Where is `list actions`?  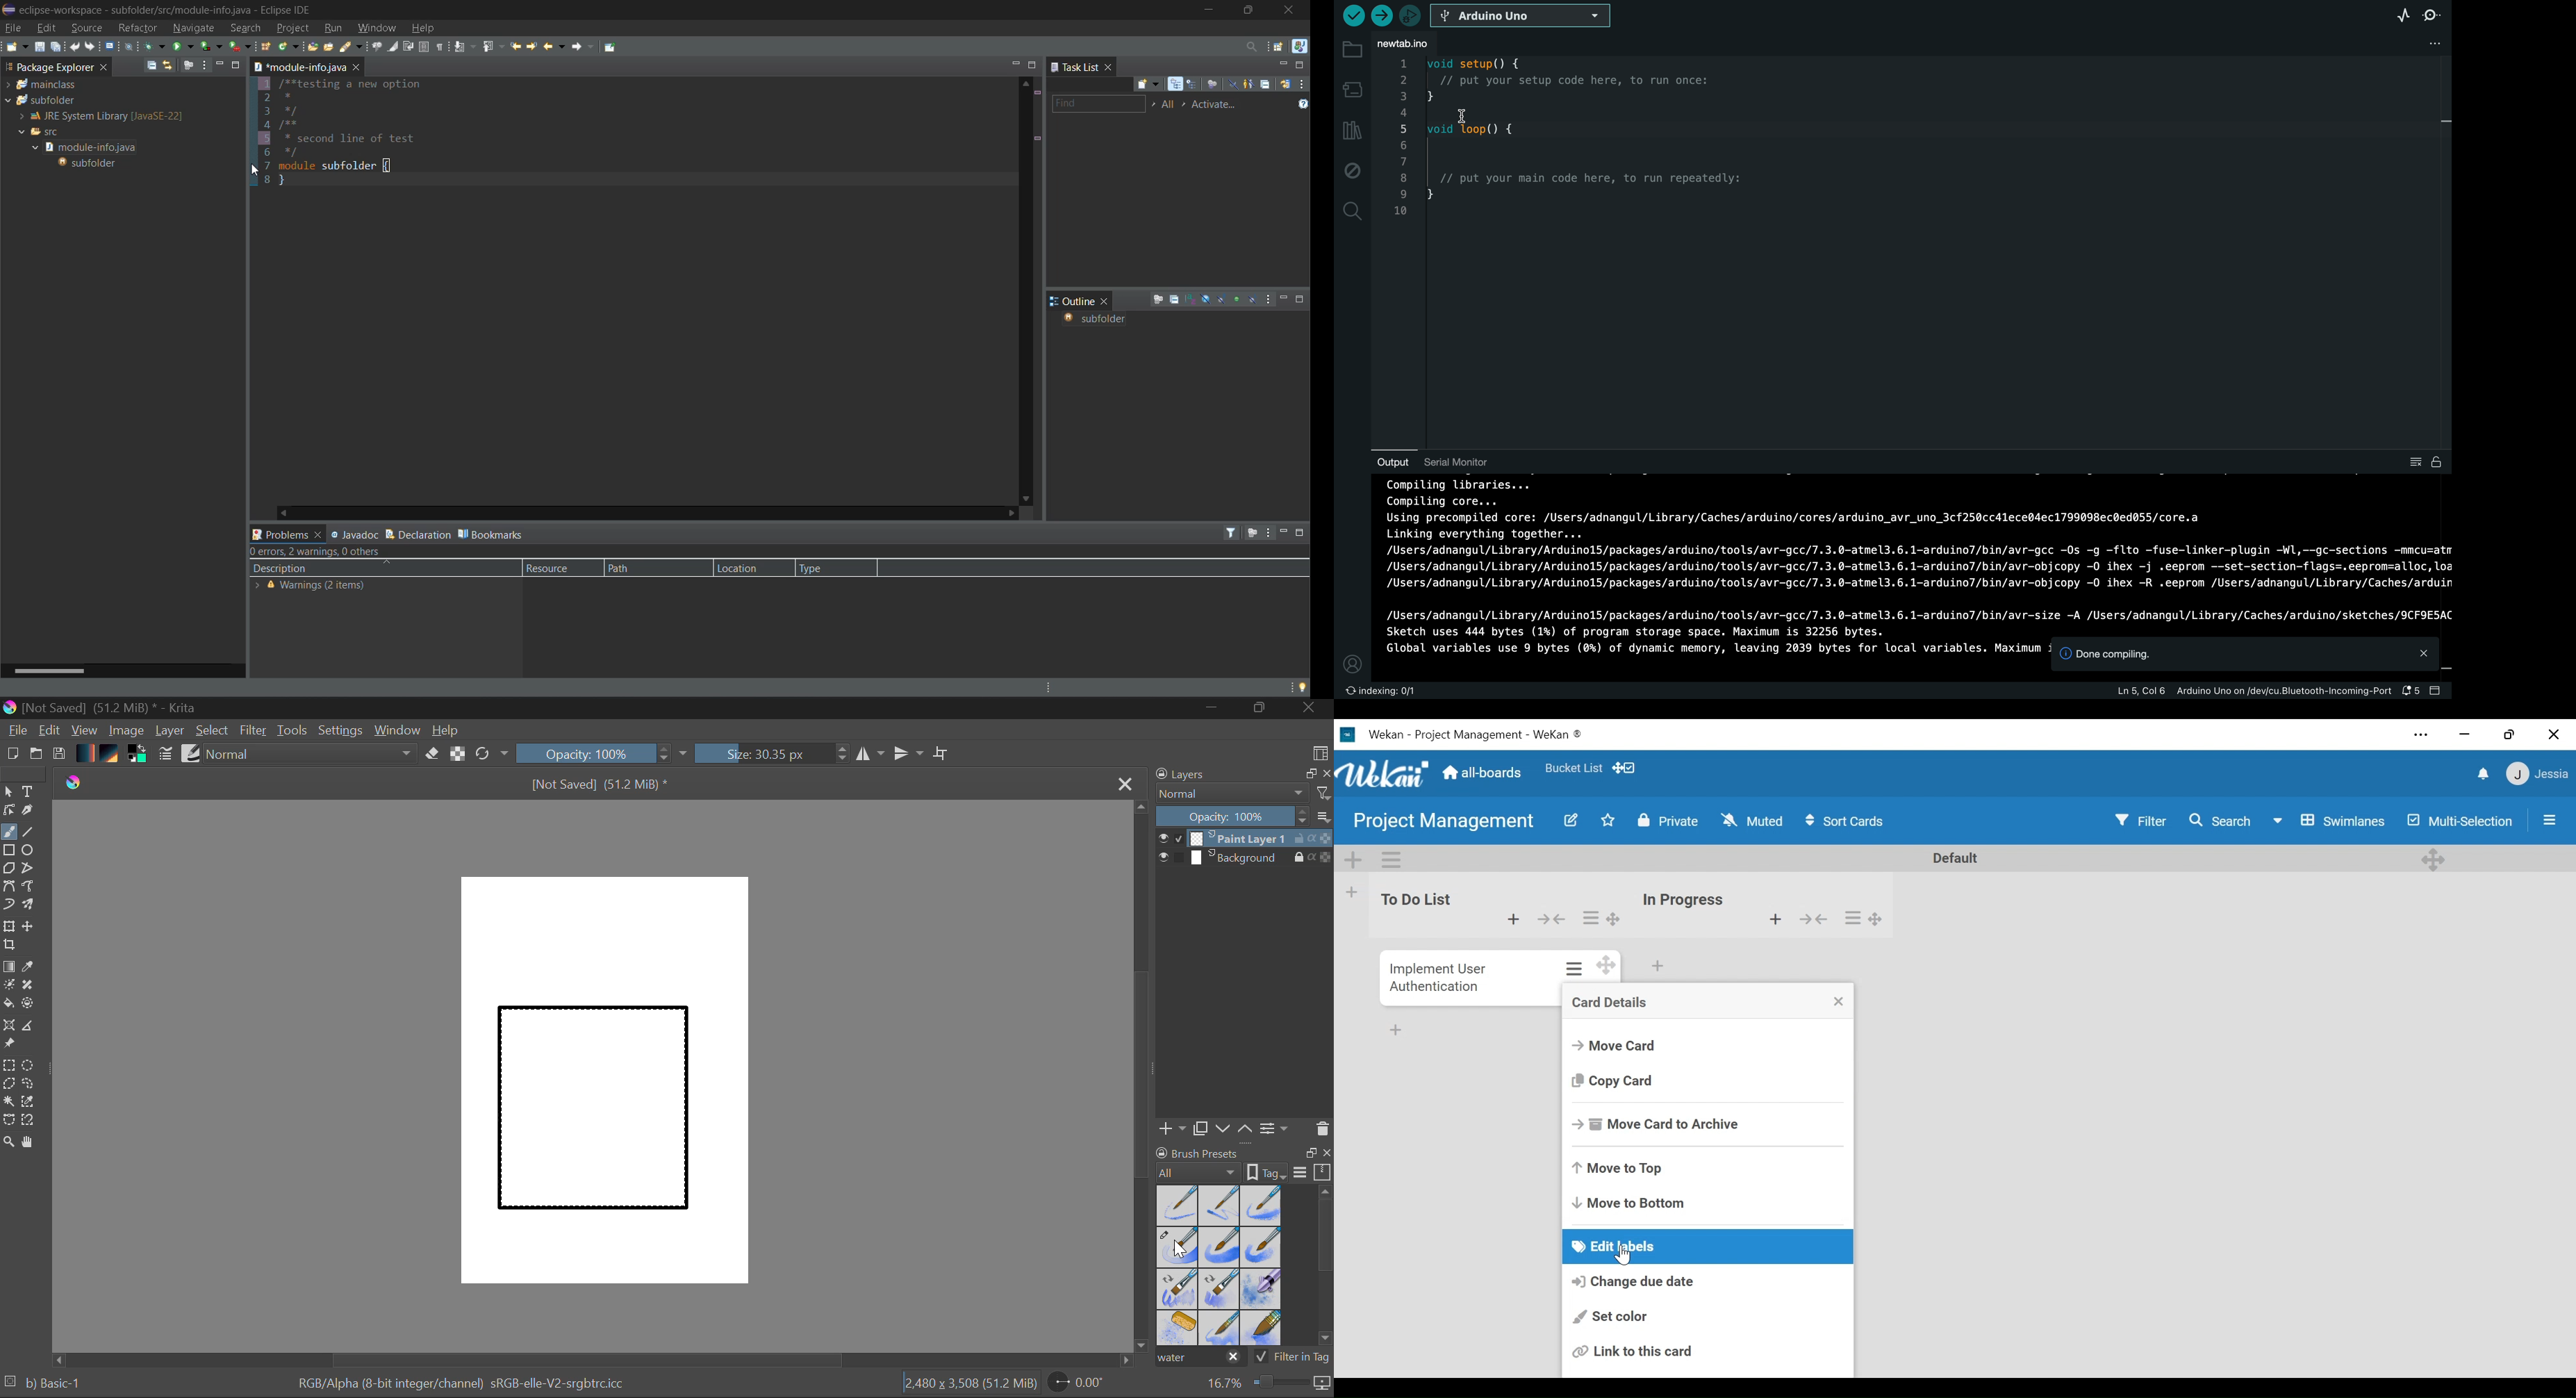 list actions is located at coordinates (1590, 919).